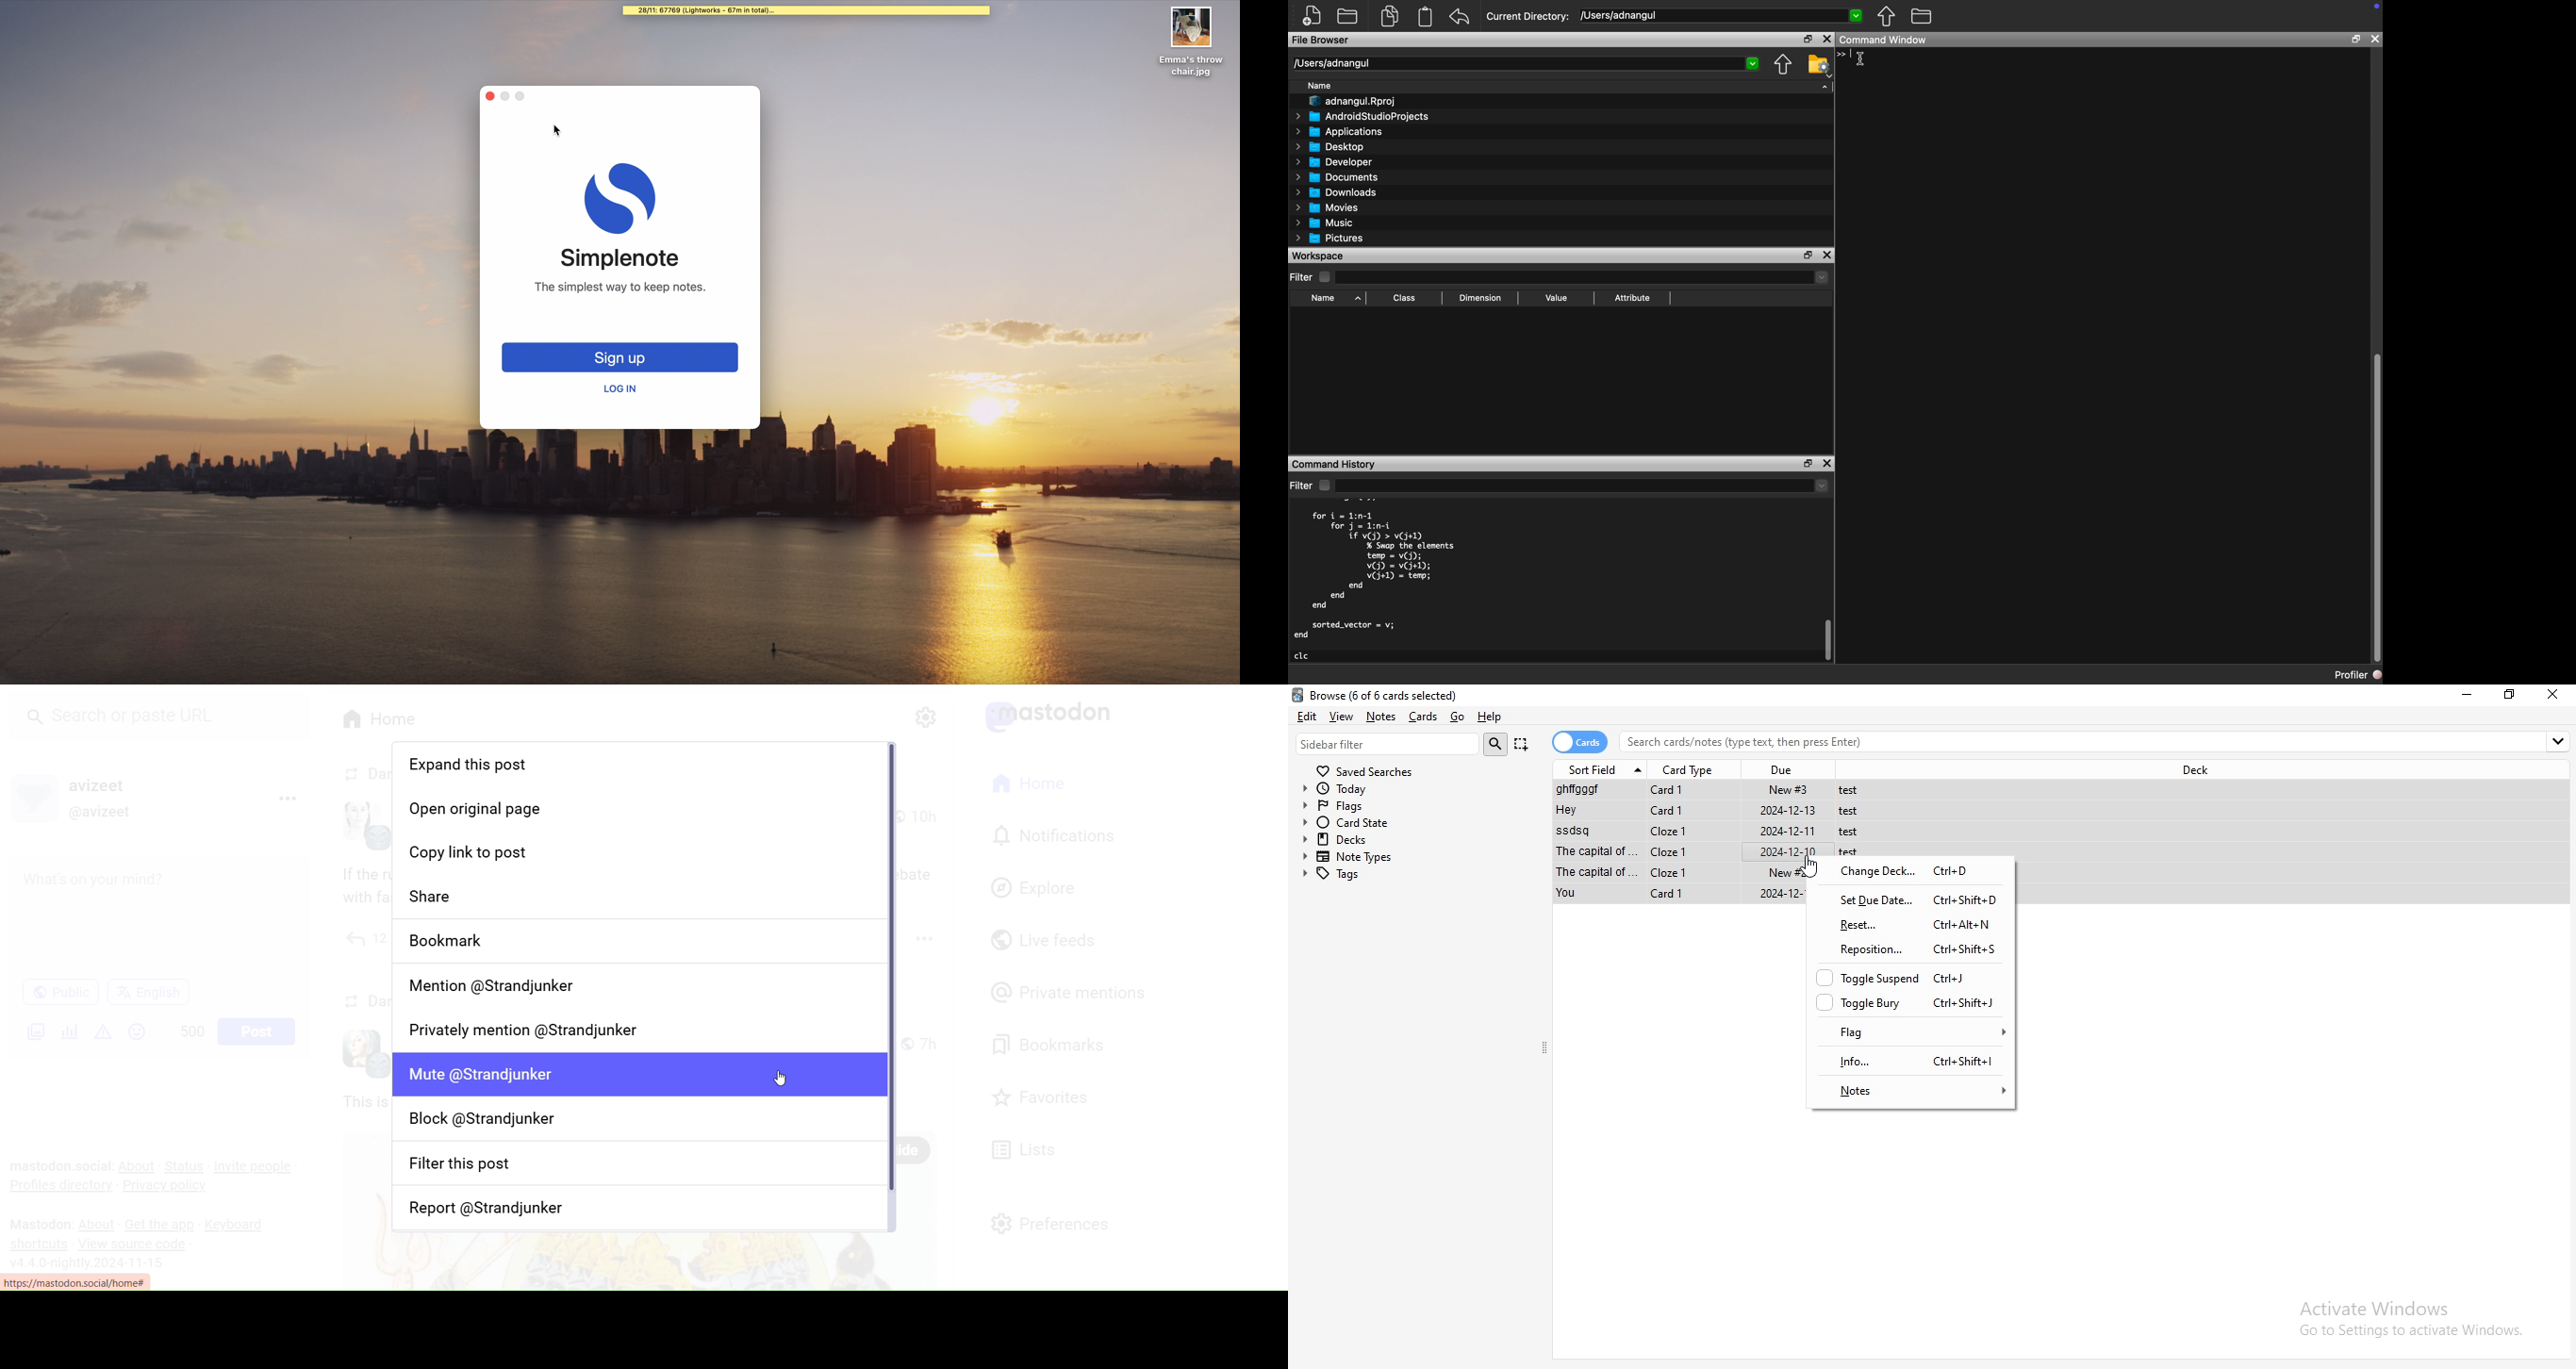 This screenshot has height=1372, width=2576. Describe the element at coordinates (1522, 744) in the screenshot. I see `Capture` at that location.